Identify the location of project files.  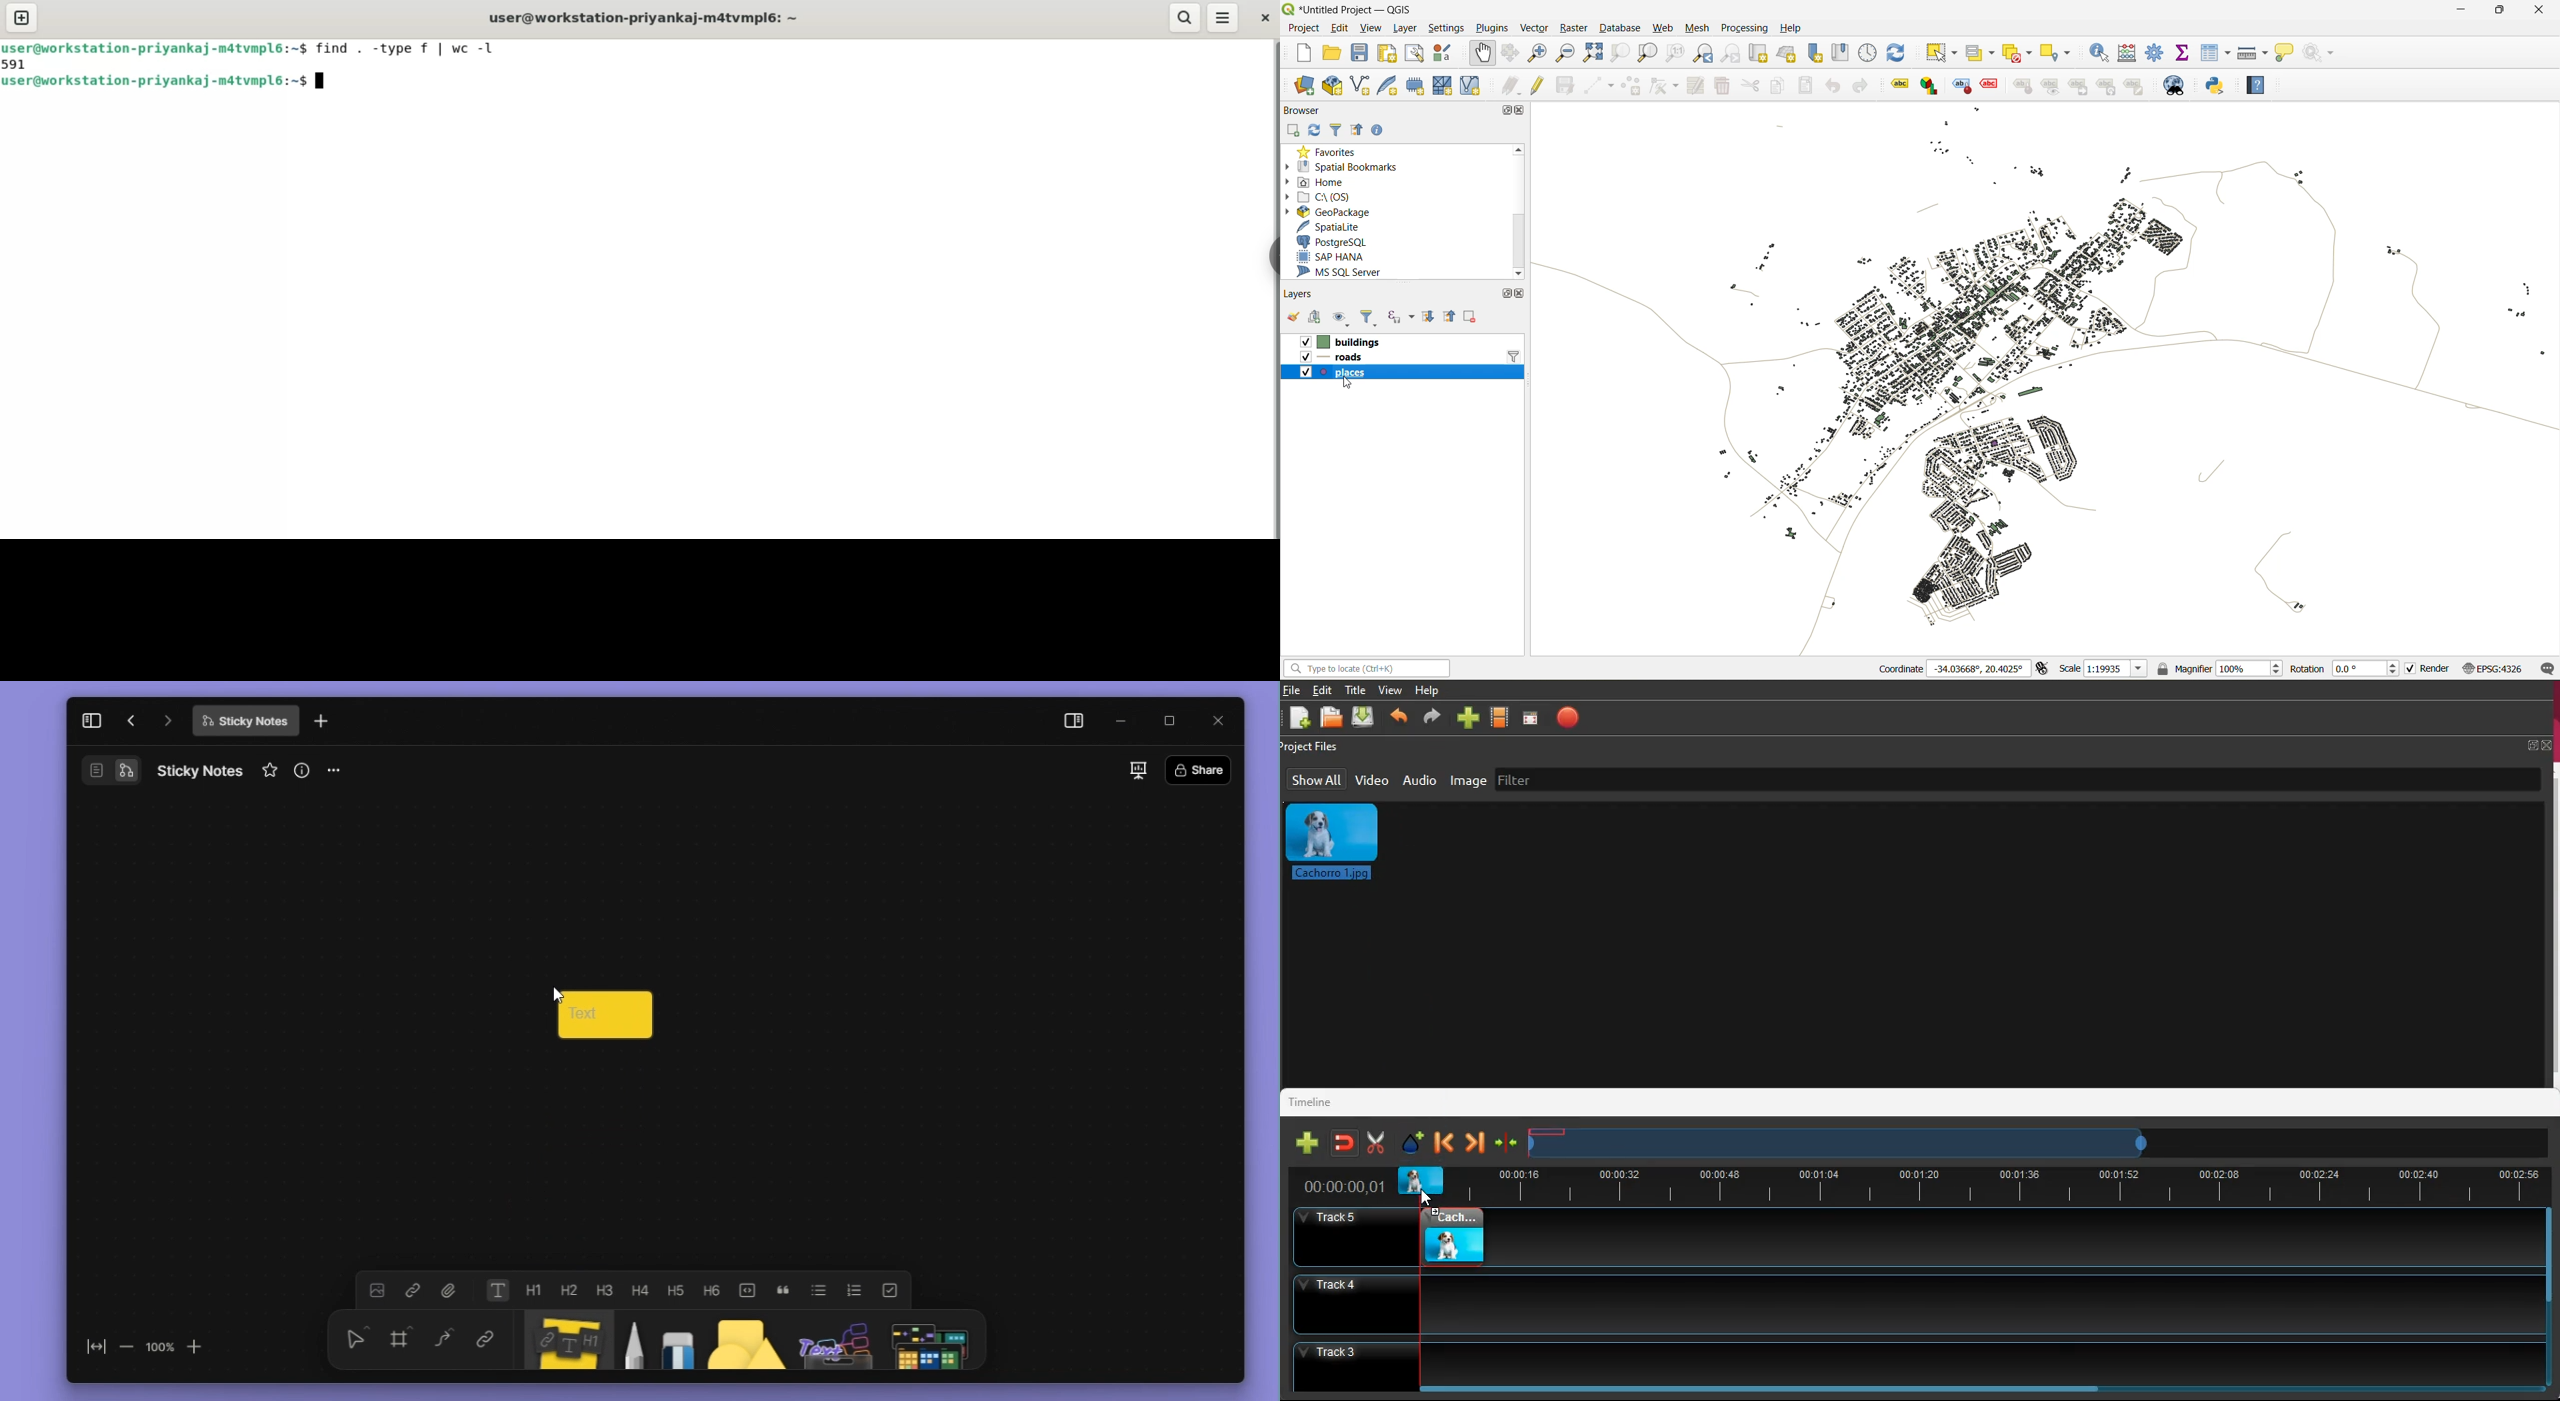
(1312, 748).